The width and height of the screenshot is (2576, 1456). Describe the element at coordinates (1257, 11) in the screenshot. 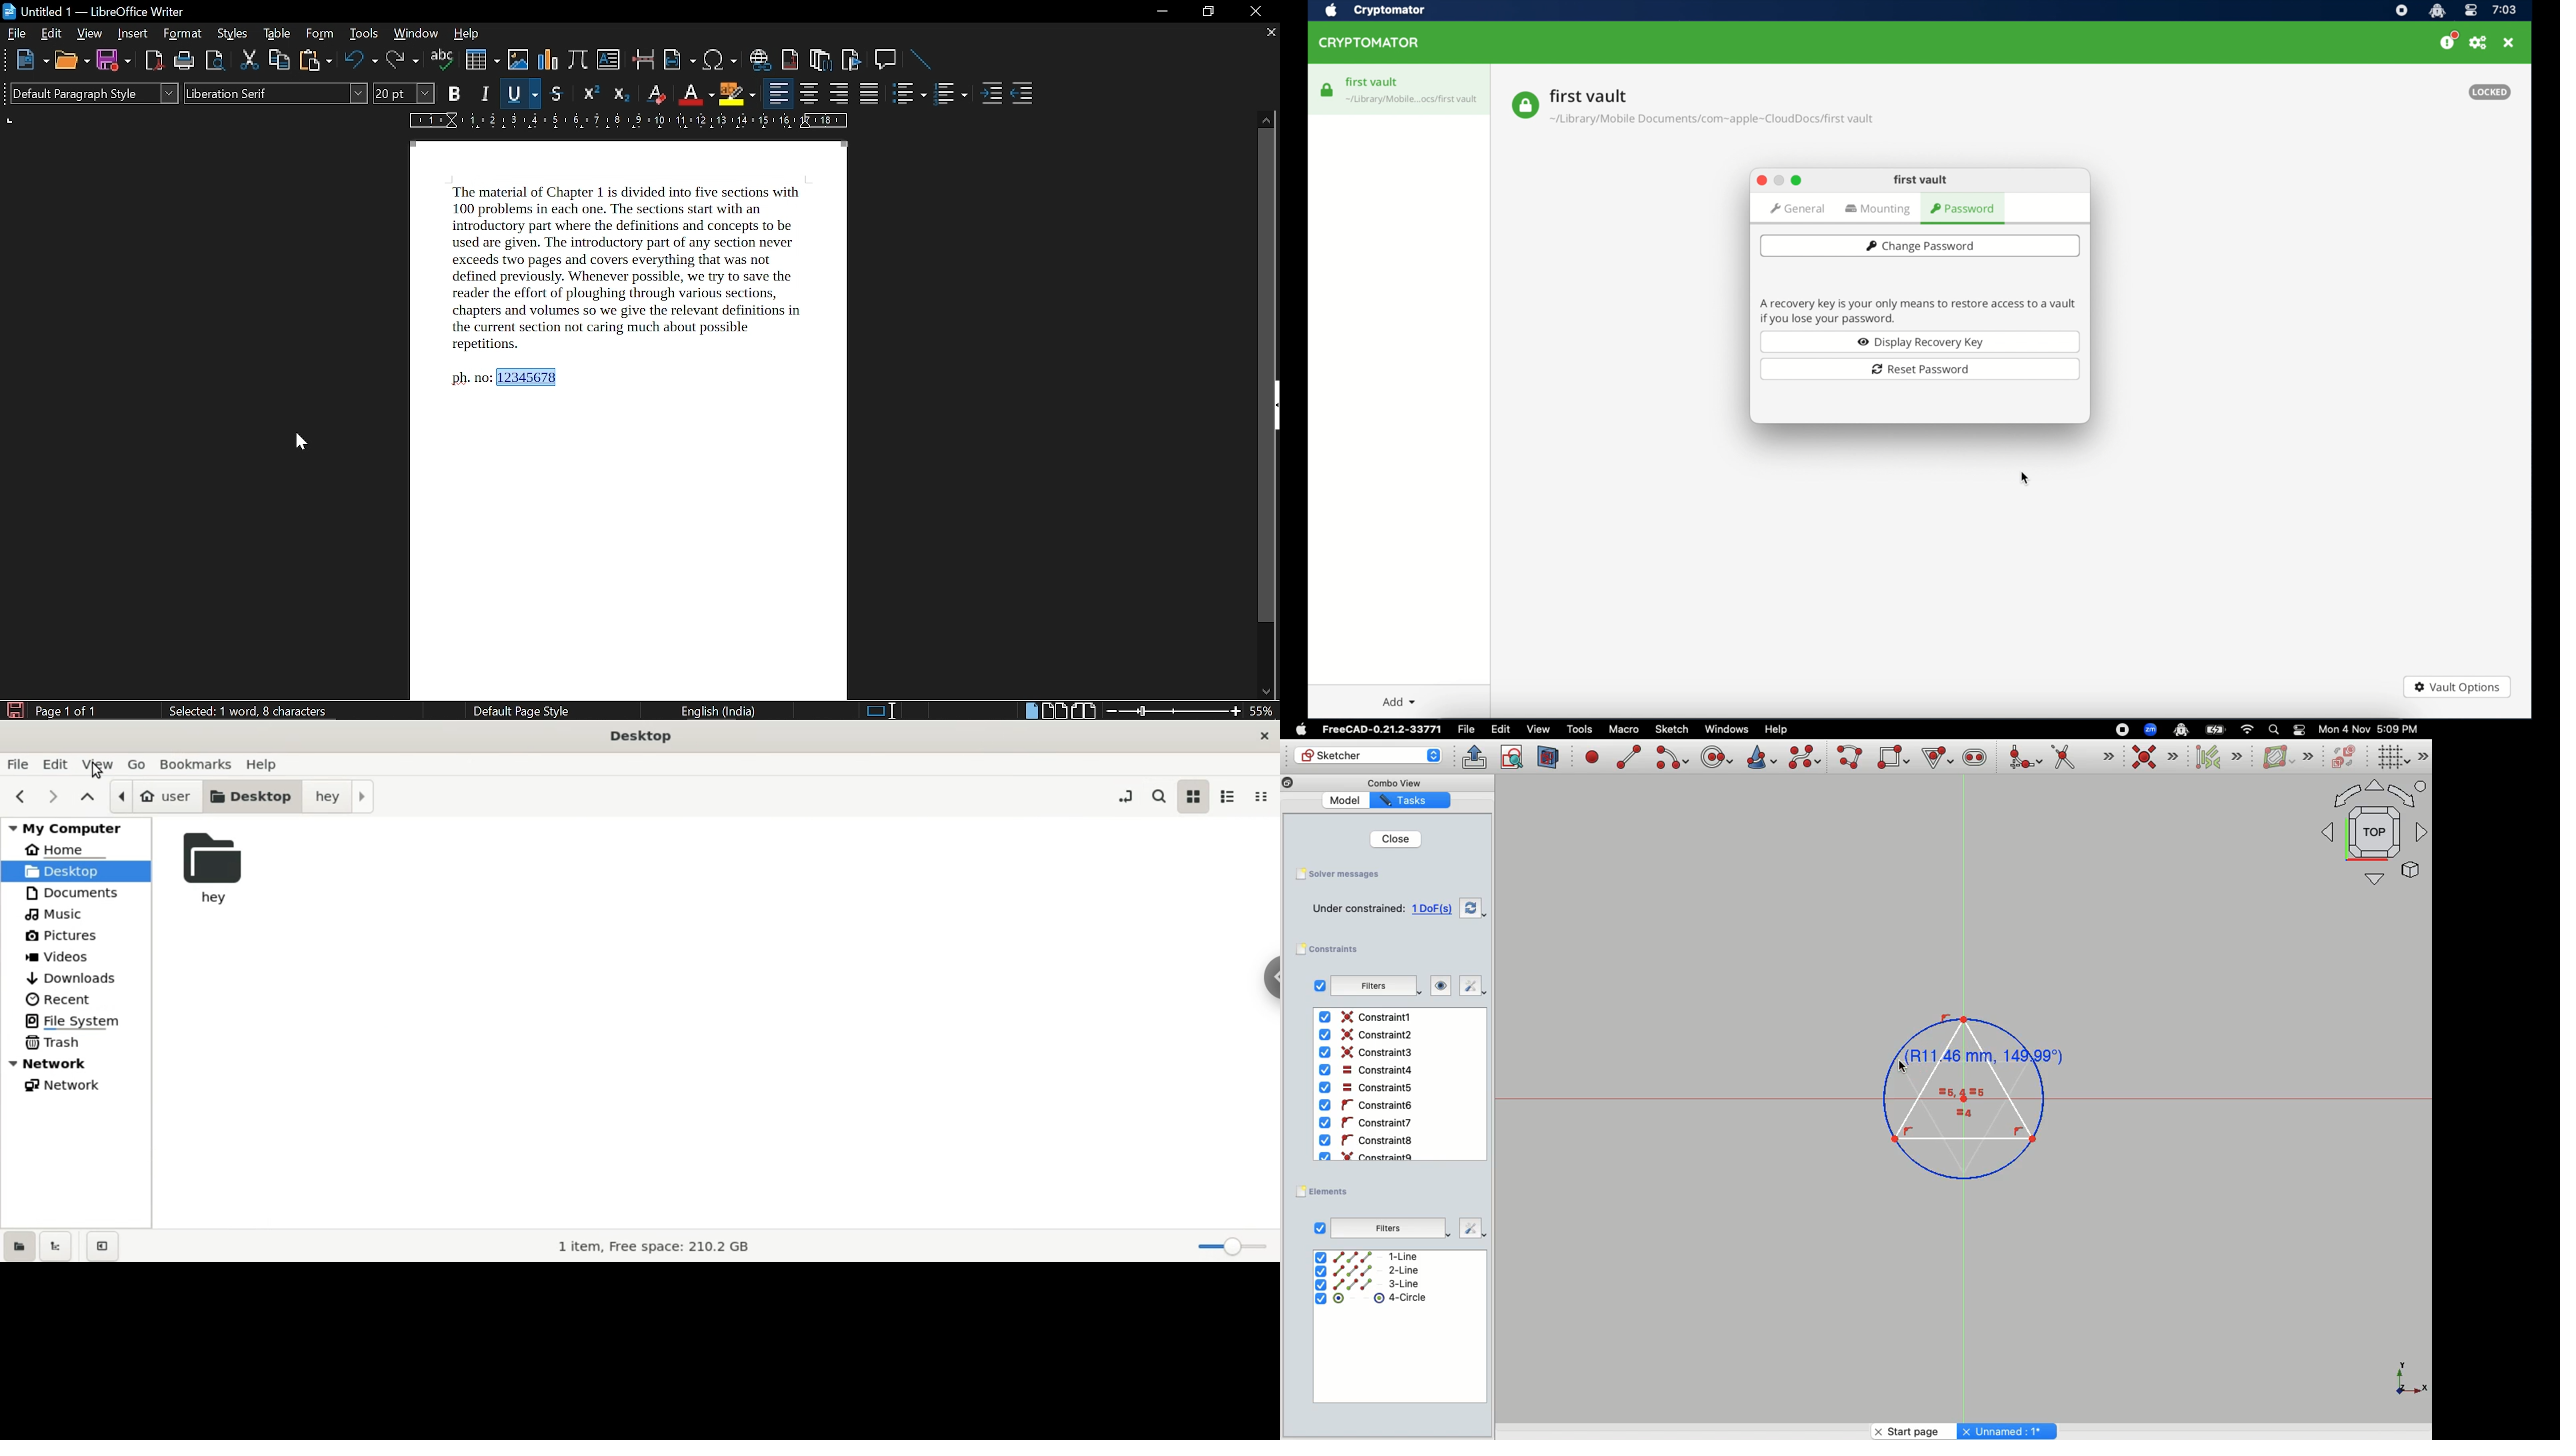

I see `close` at that location.